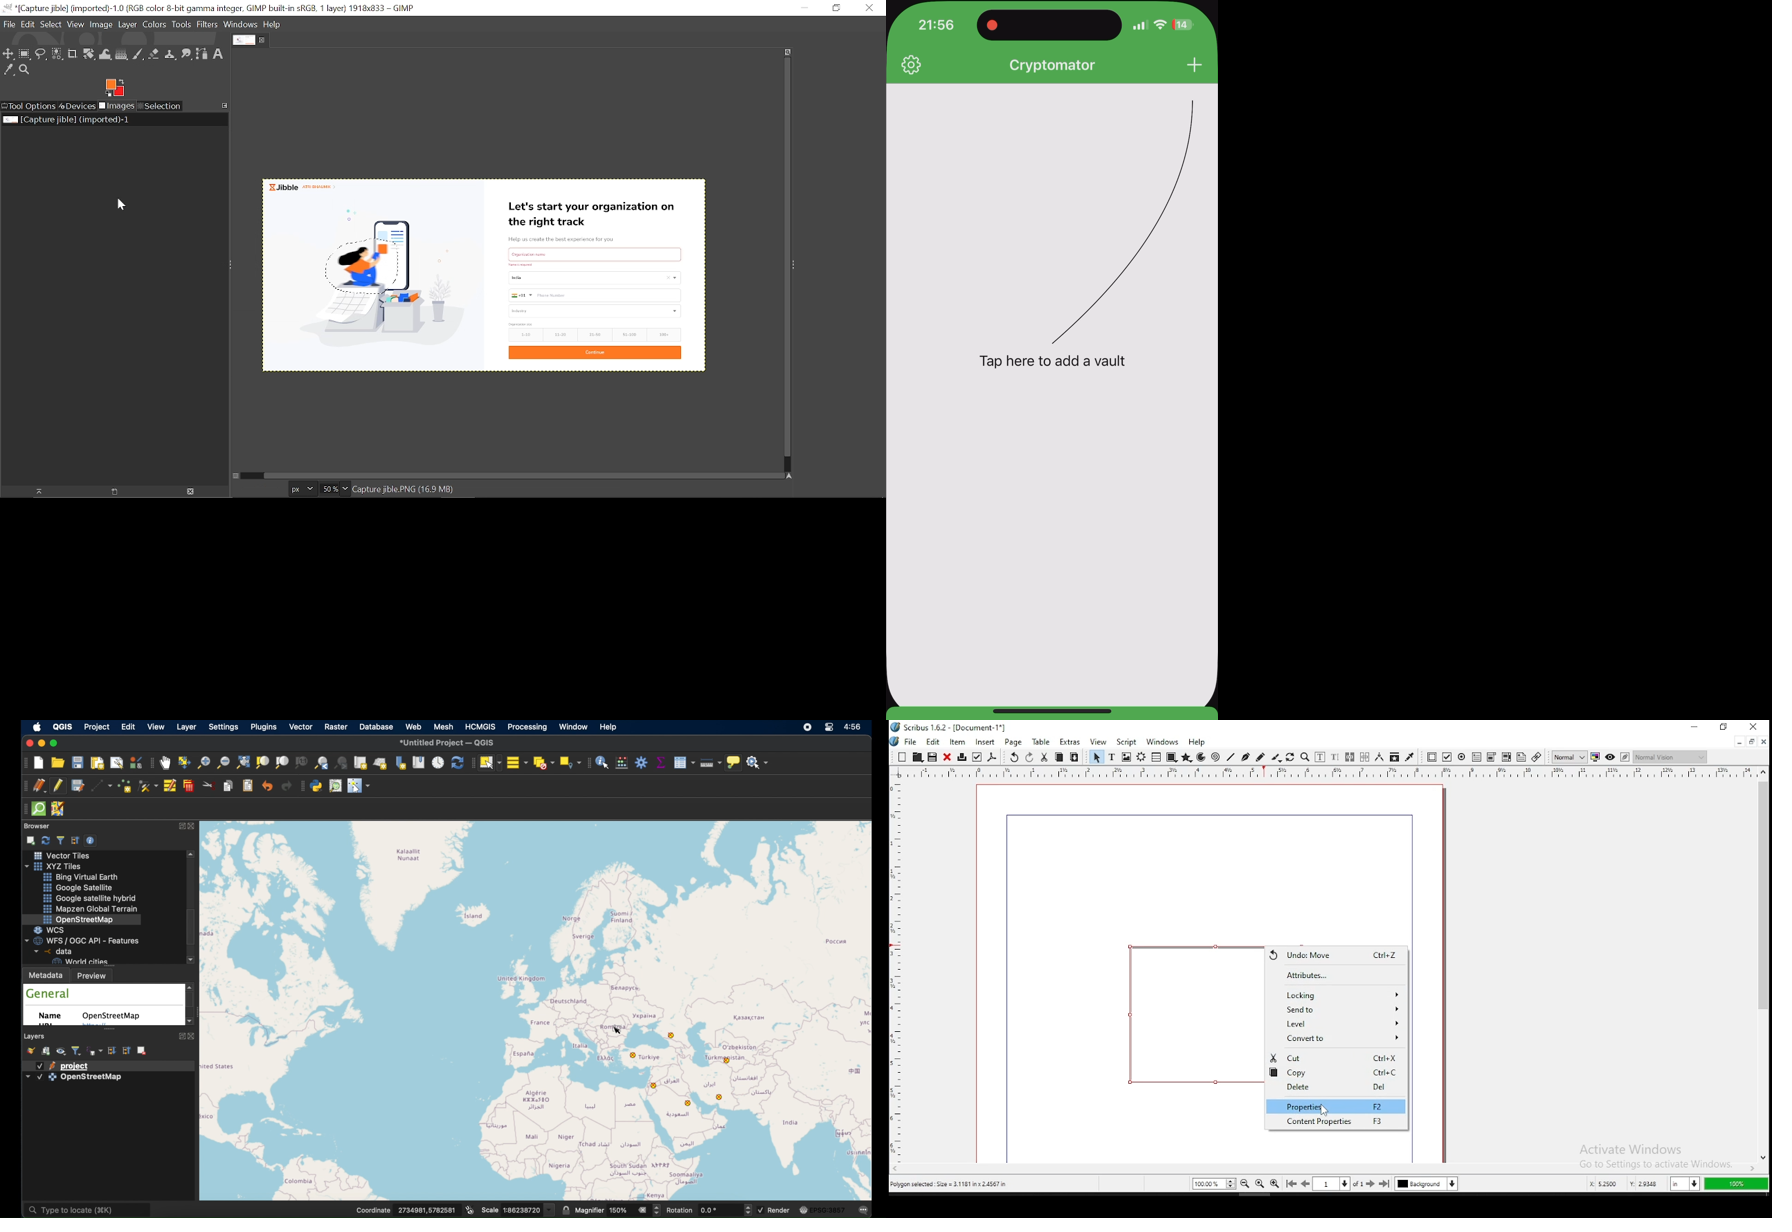 The width and height of the screenshot is (1792, 1232). What do you see at coordinates (1462, 757) in the screenshot?
I see `pdf radio button` at bounding box center [1462, 757].